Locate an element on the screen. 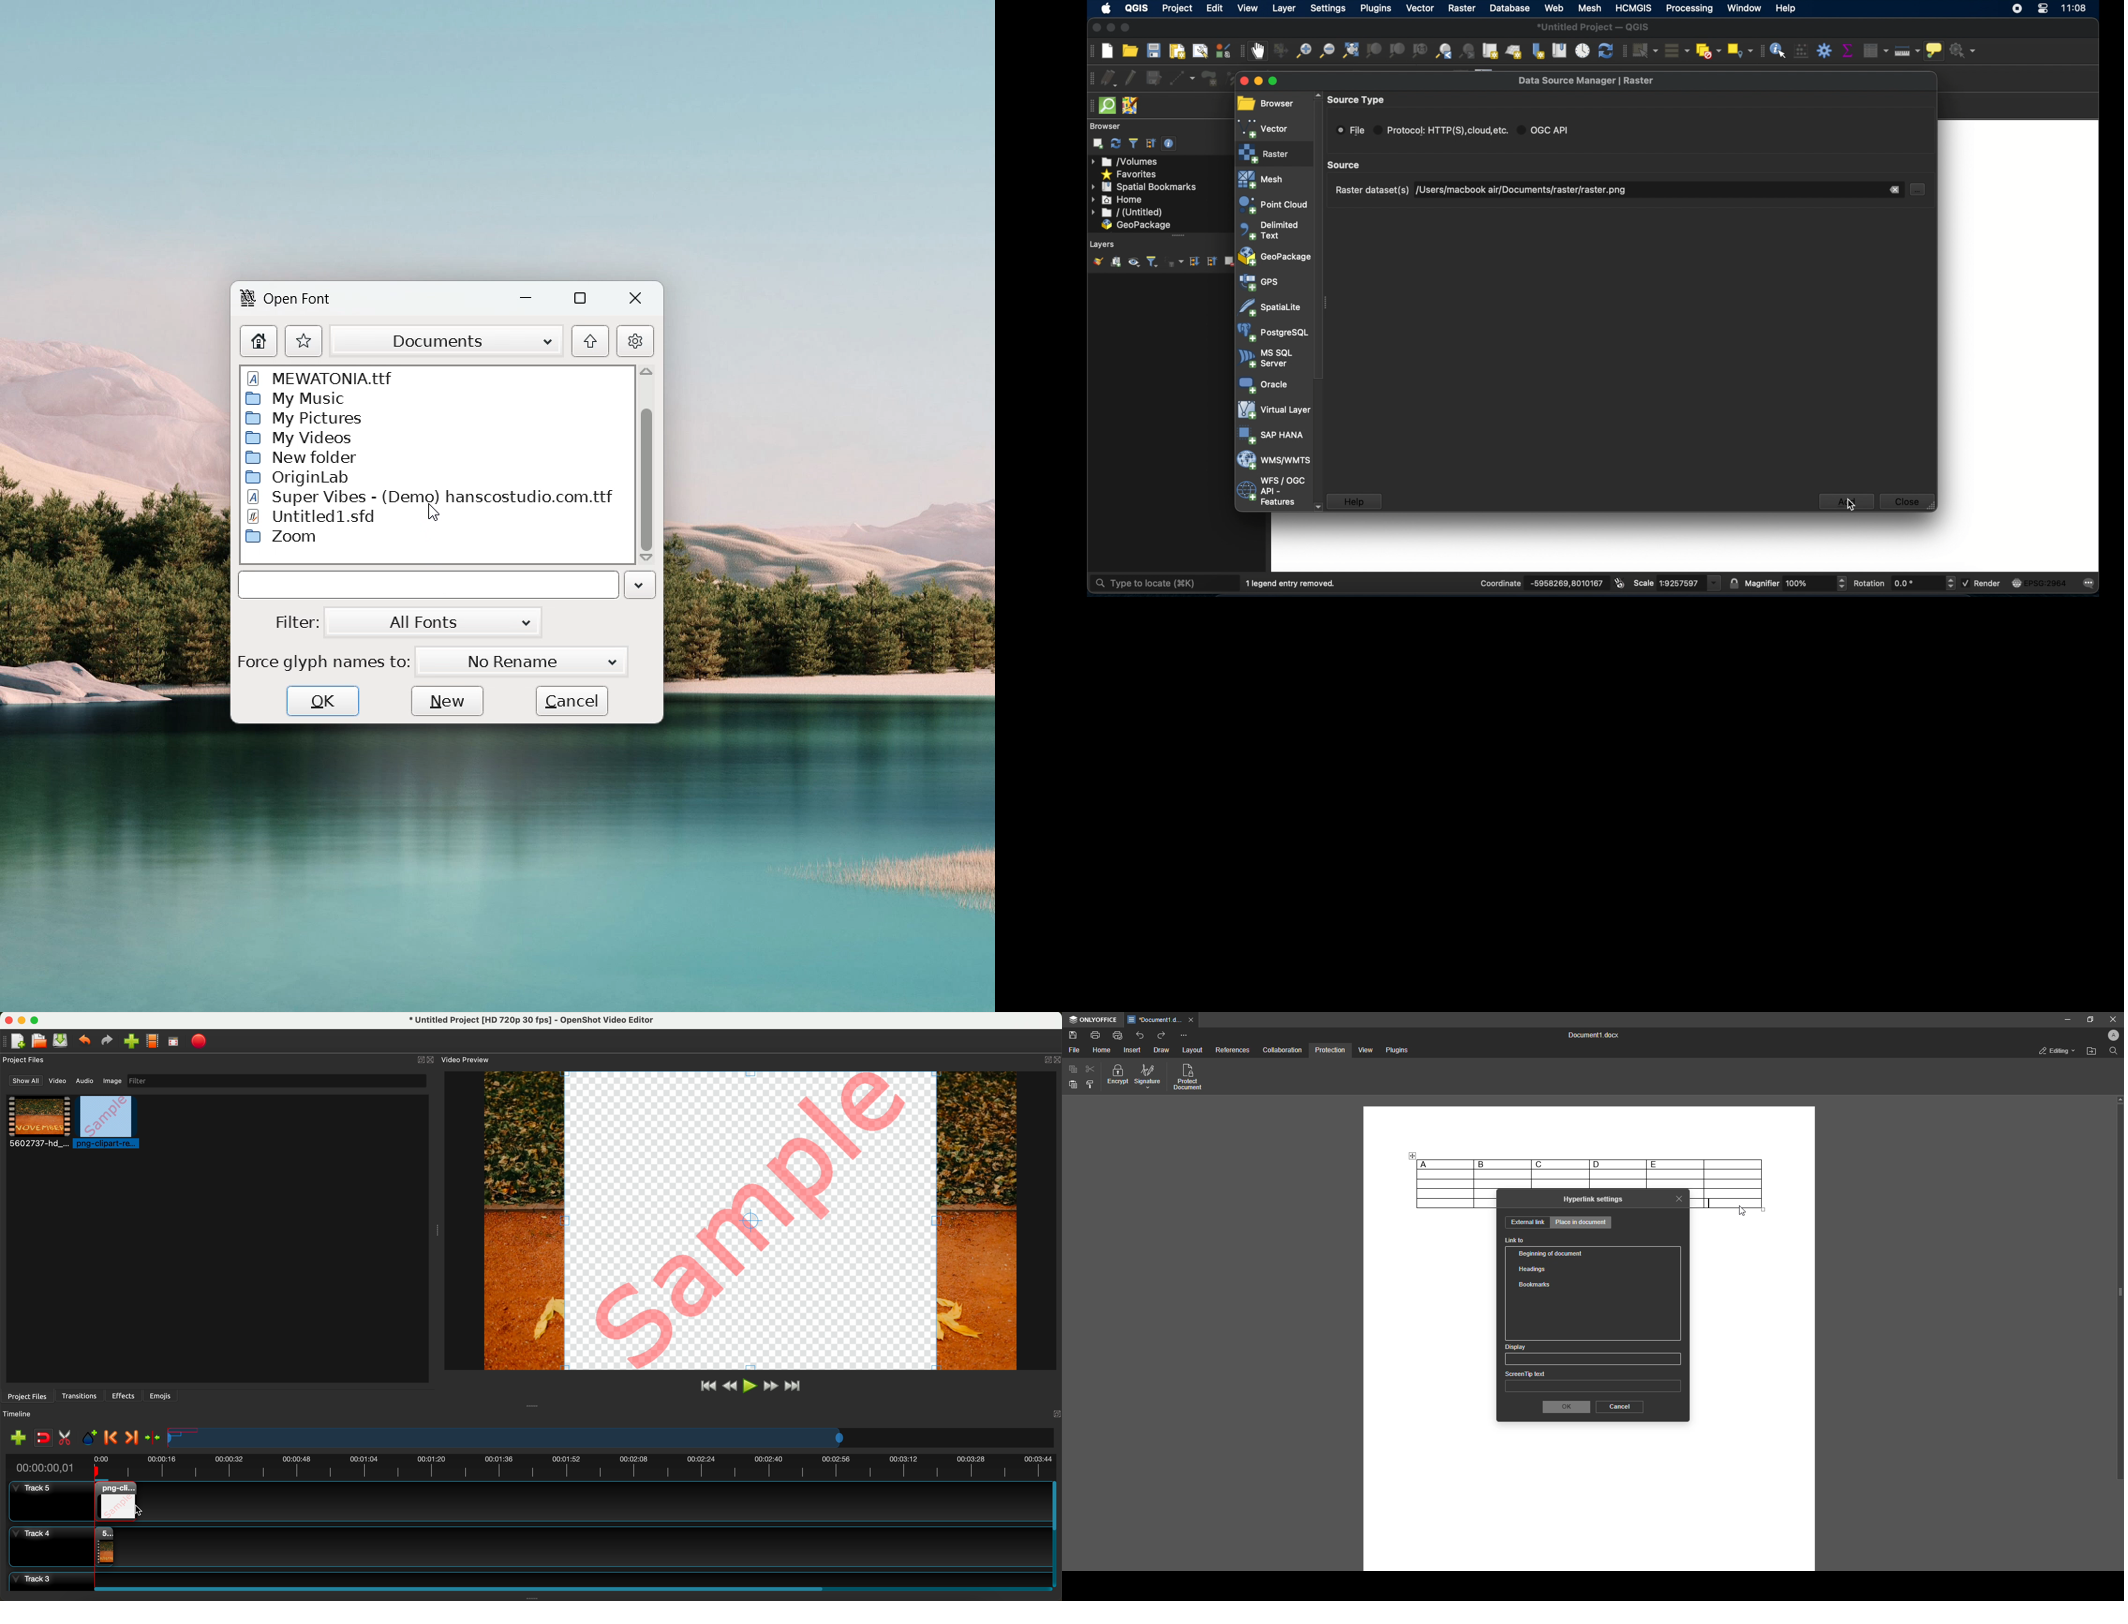  new is located at coordinates (447, 701).